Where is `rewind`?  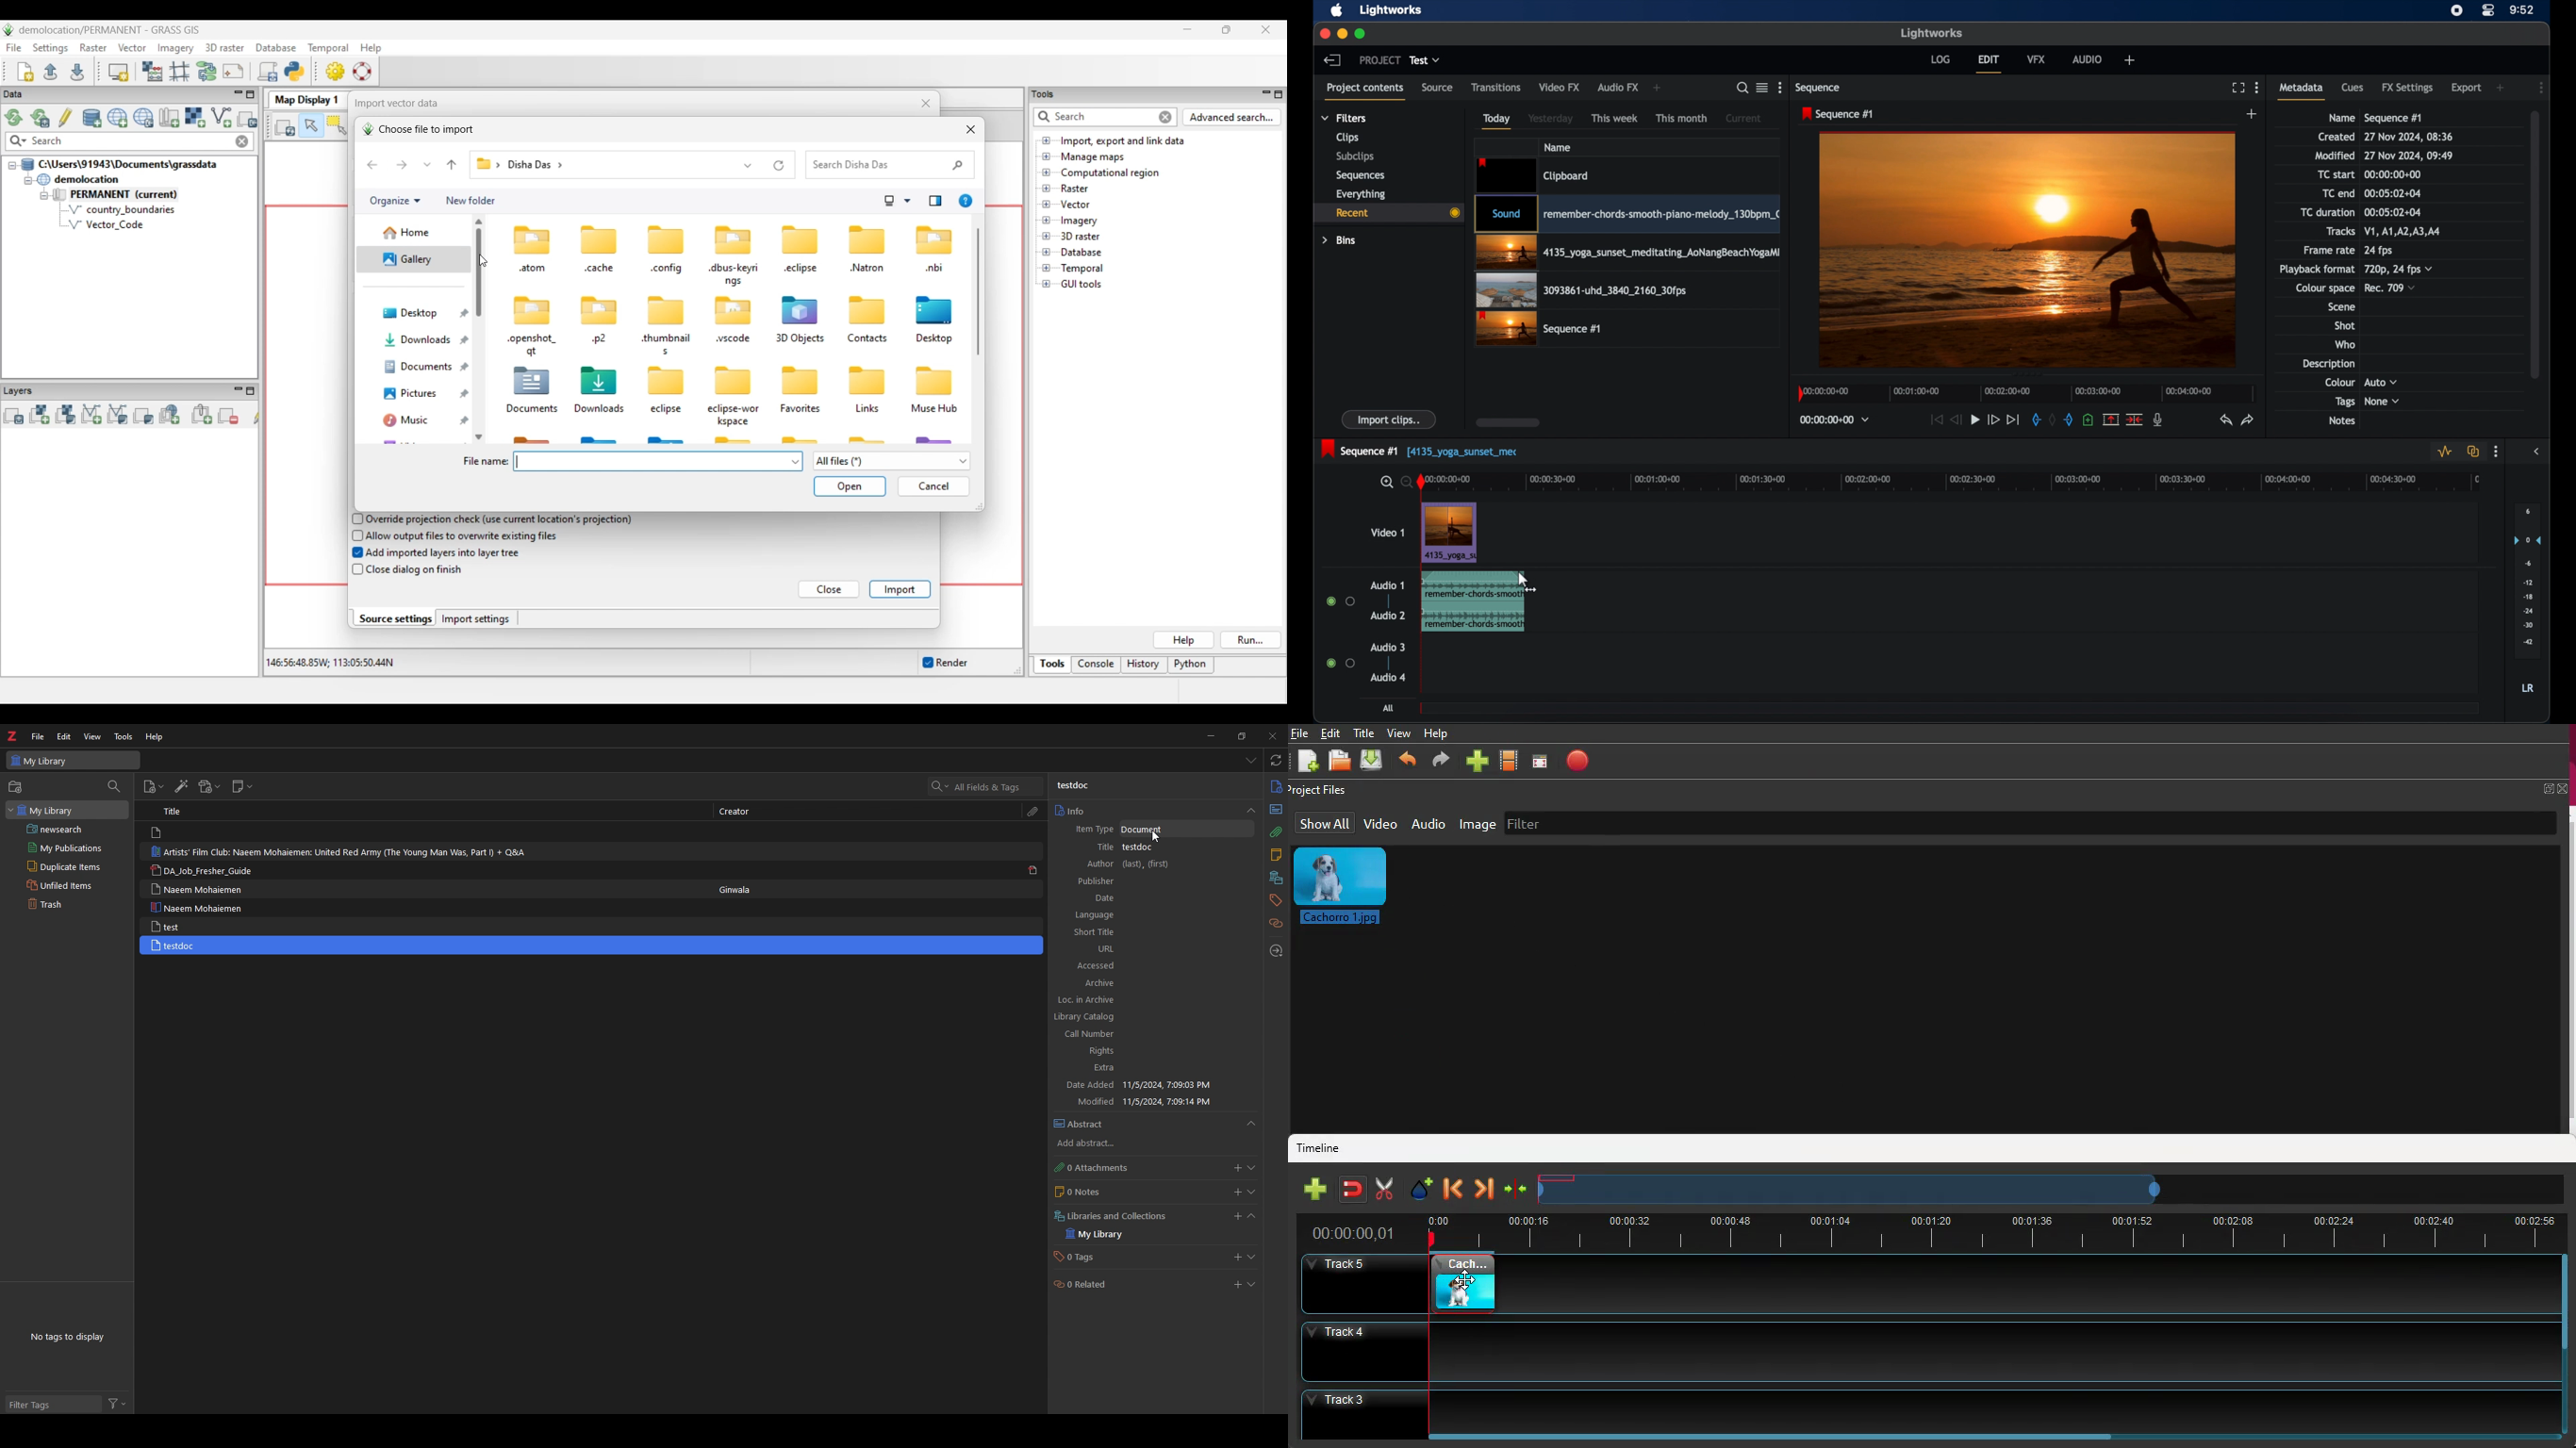
rewind is located at coordinates (1956, 420).